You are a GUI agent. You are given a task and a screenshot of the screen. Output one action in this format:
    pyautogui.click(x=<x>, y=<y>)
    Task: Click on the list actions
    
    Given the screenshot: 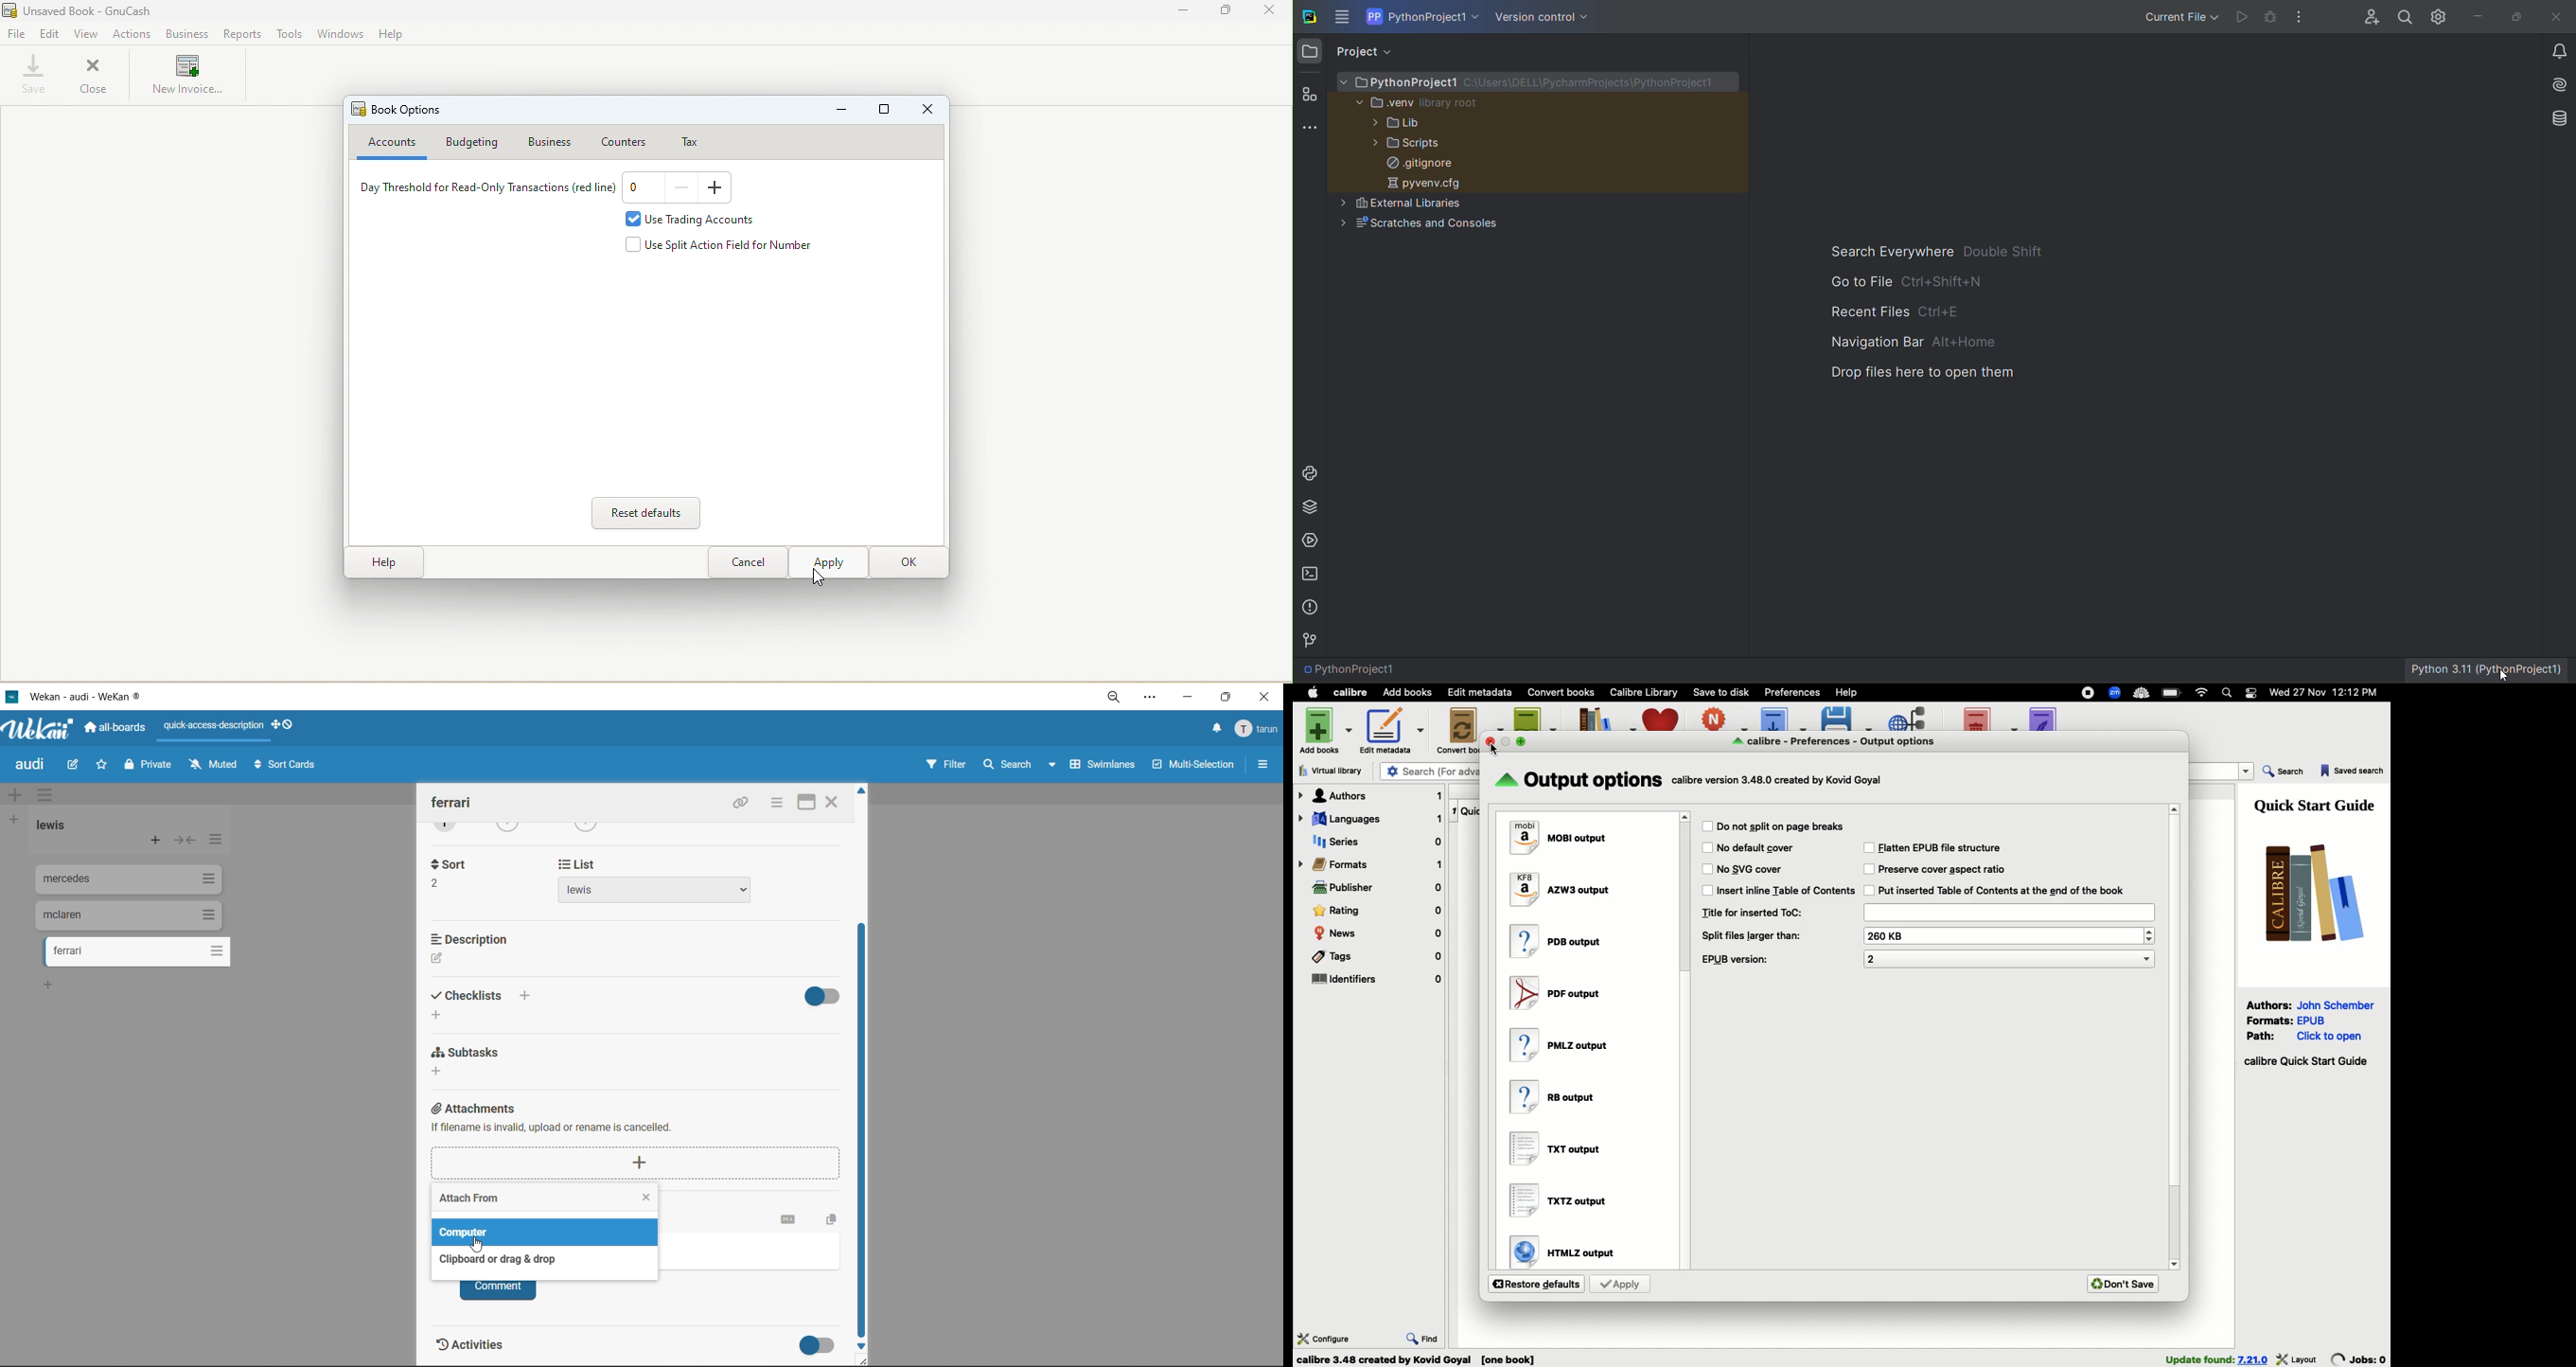 What is the action you would take?
    pyautogui.click(x=219, y=842)
    